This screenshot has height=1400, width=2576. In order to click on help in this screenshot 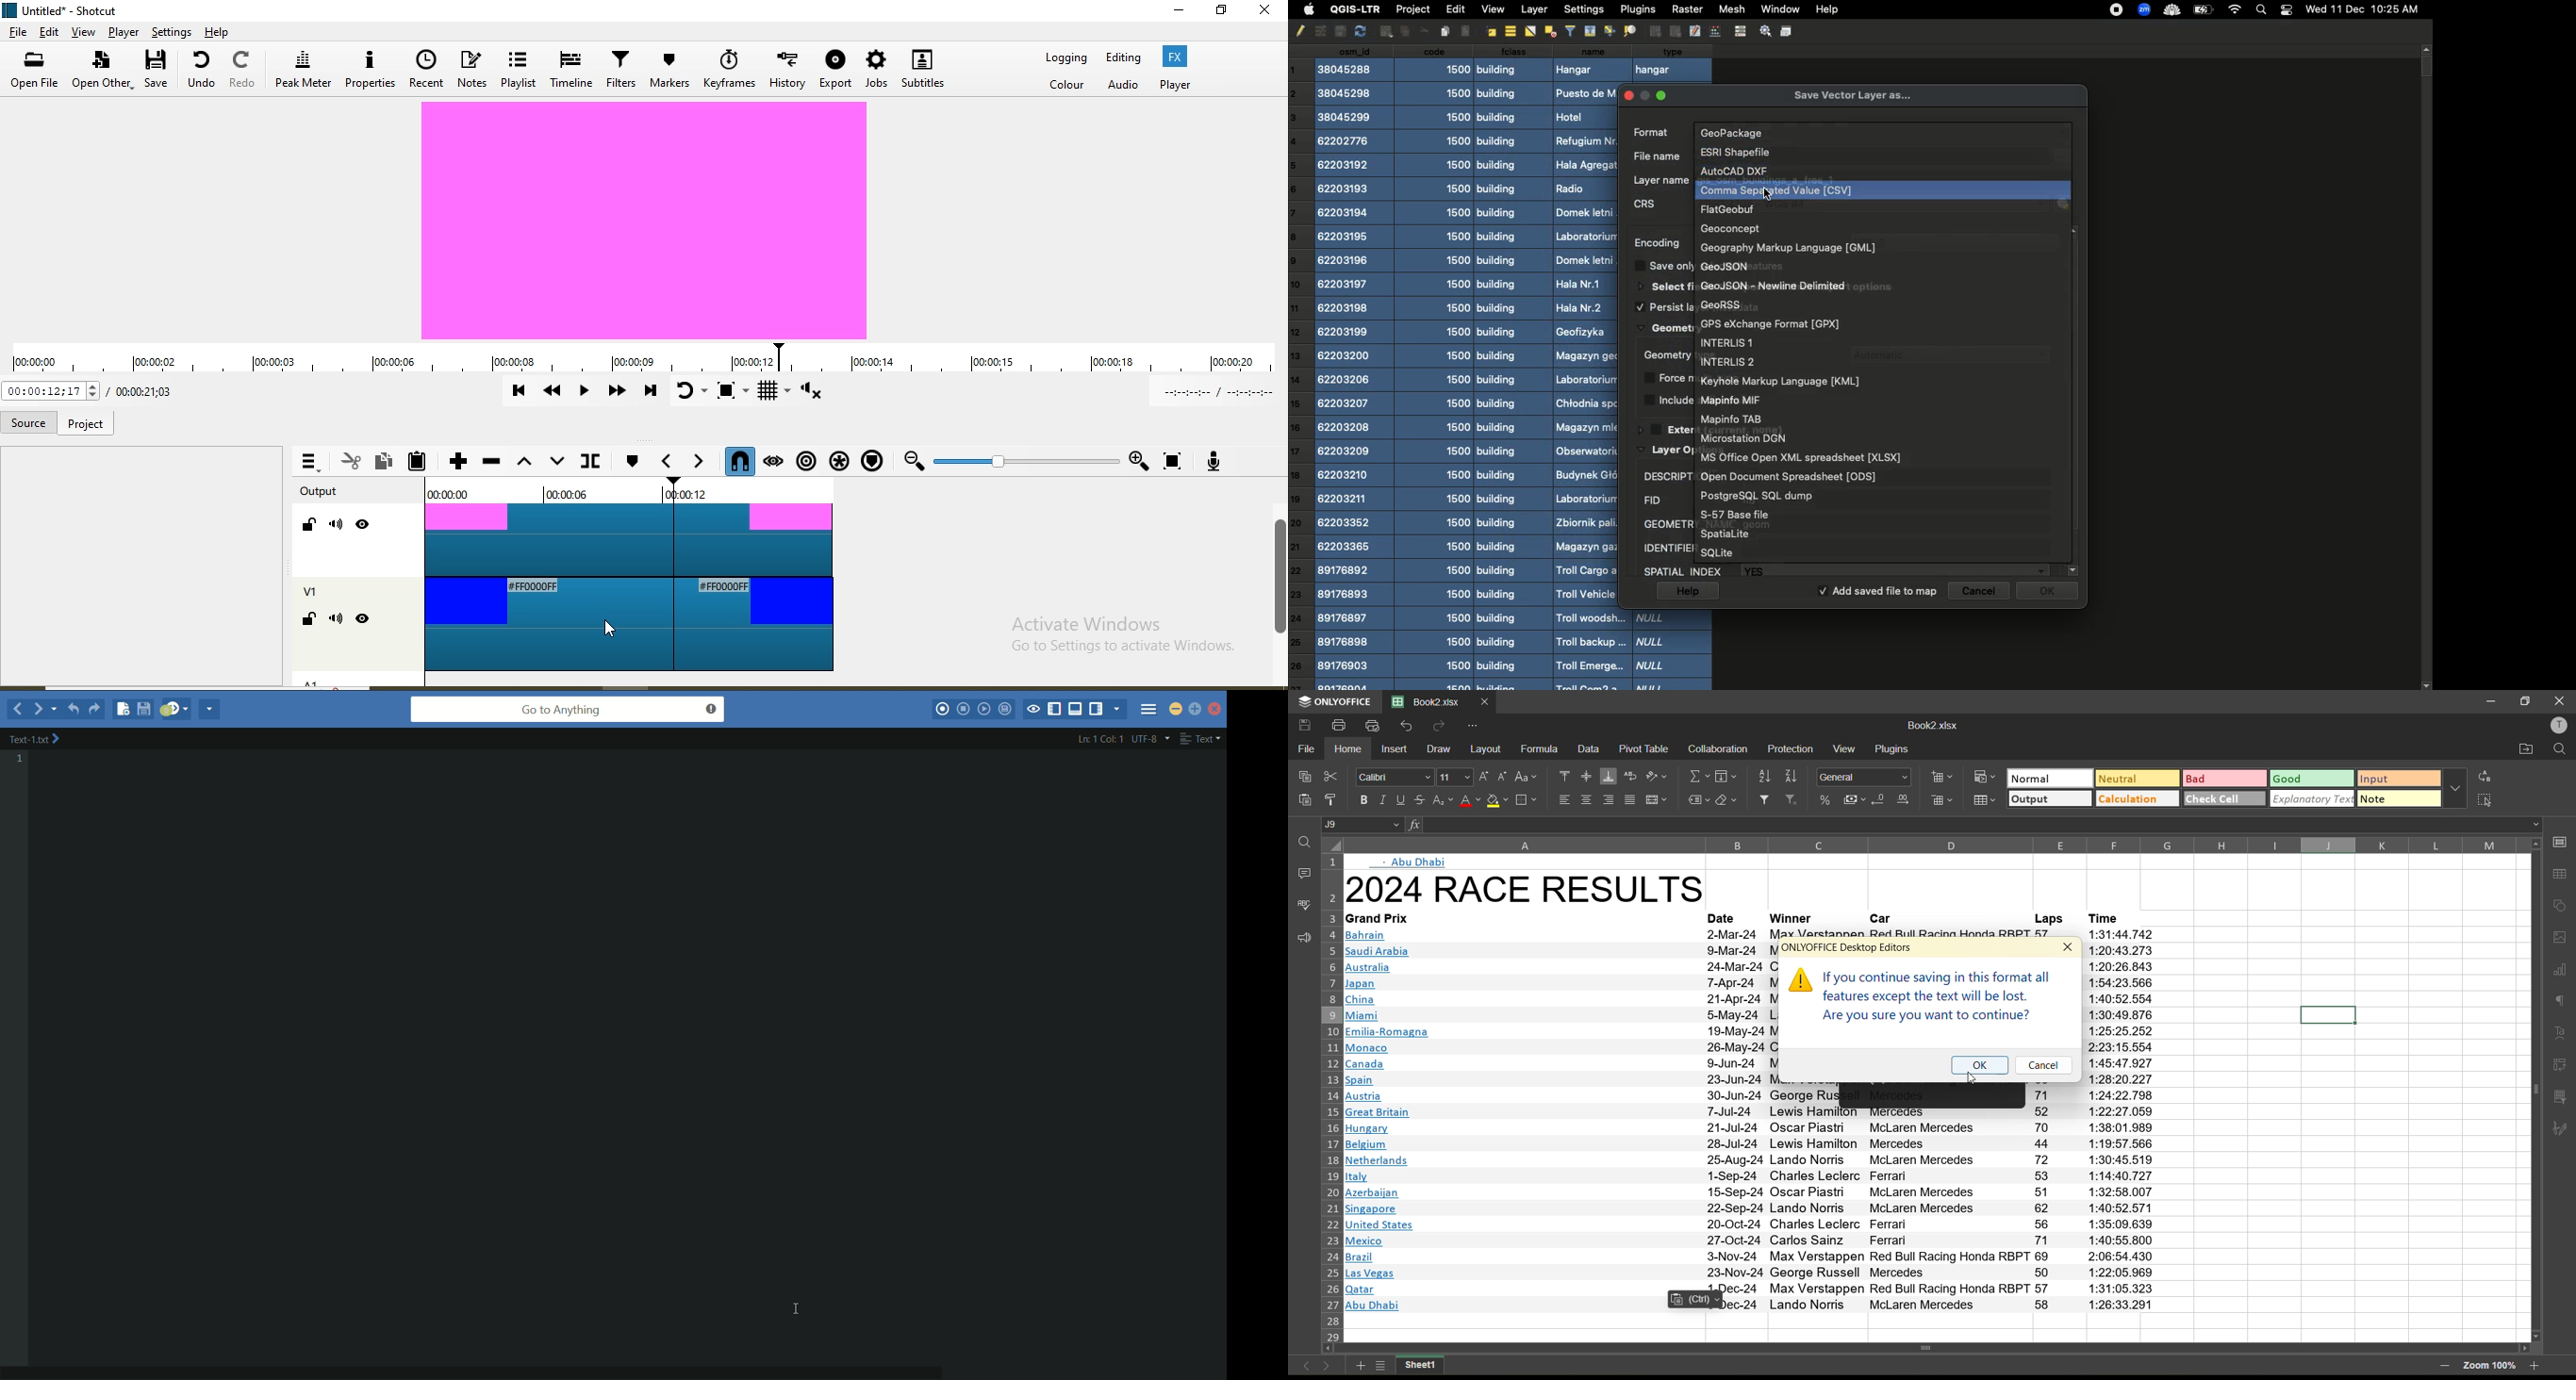, I will do `click(219, 31)`.